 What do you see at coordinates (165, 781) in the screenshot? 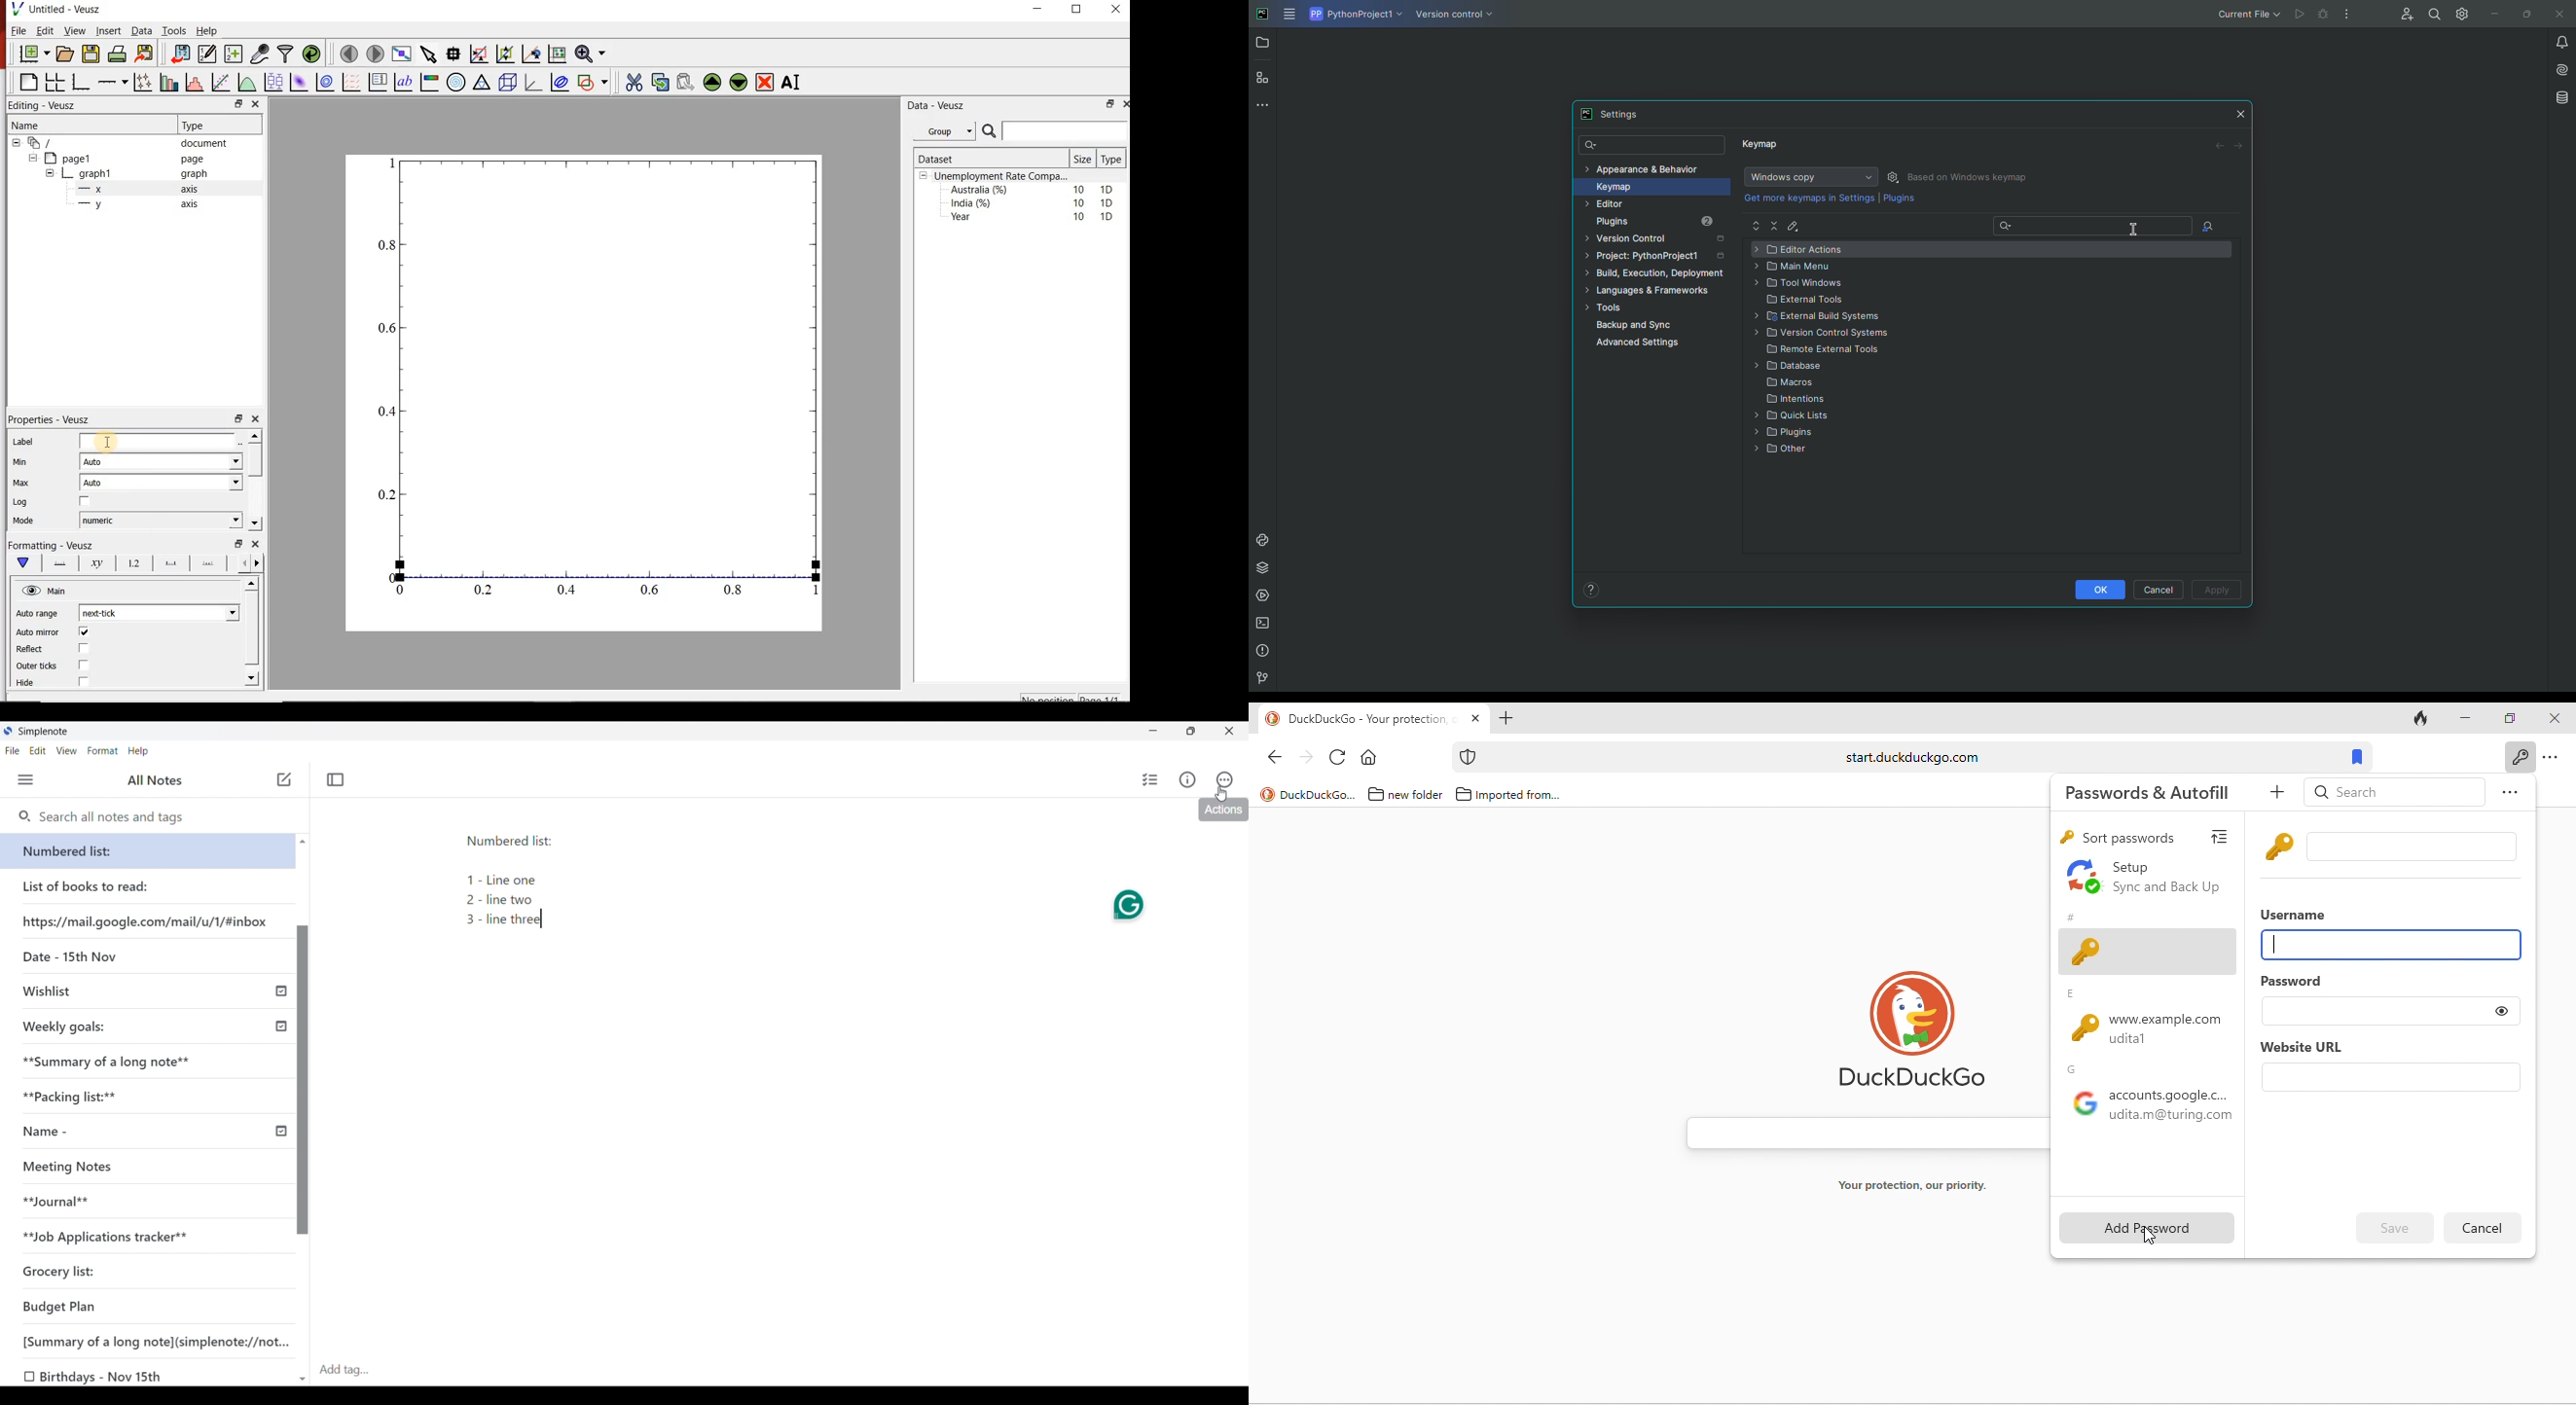
I see `All Notes` at bounding box center [165, 781].